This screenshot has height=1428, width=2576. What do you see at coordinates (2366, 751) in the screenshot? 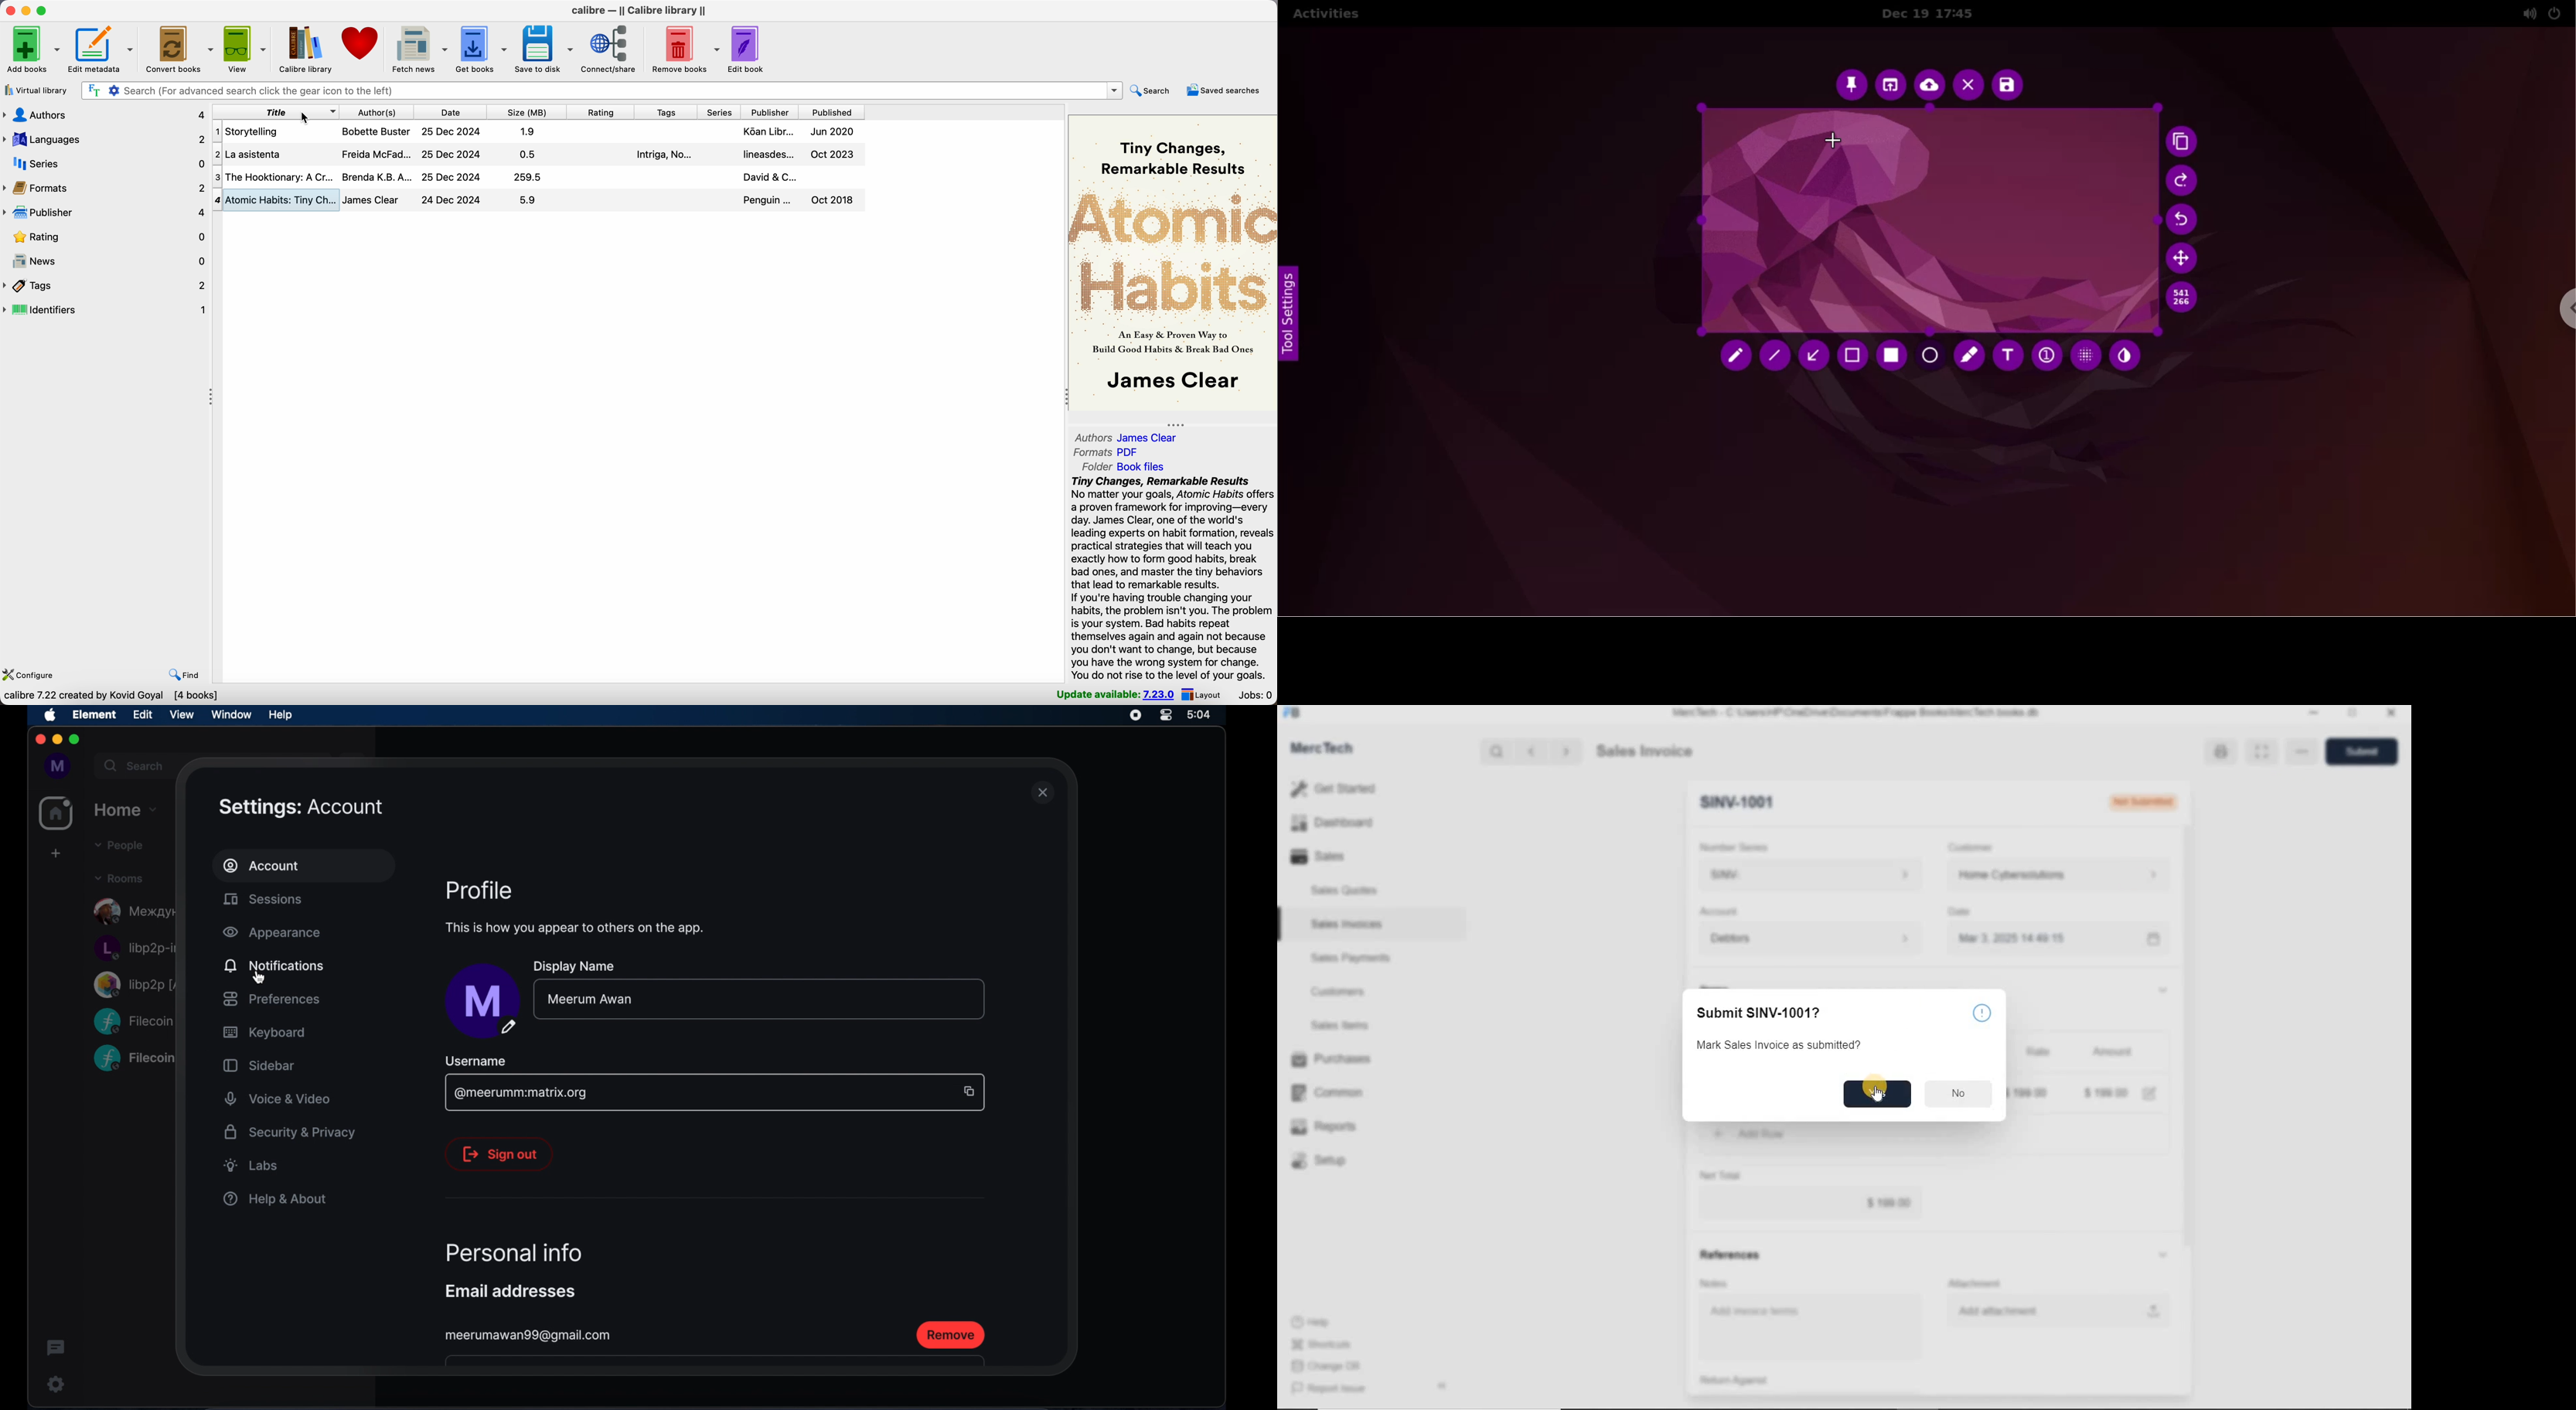
I see `Save` at bounding box center [2366, 751].